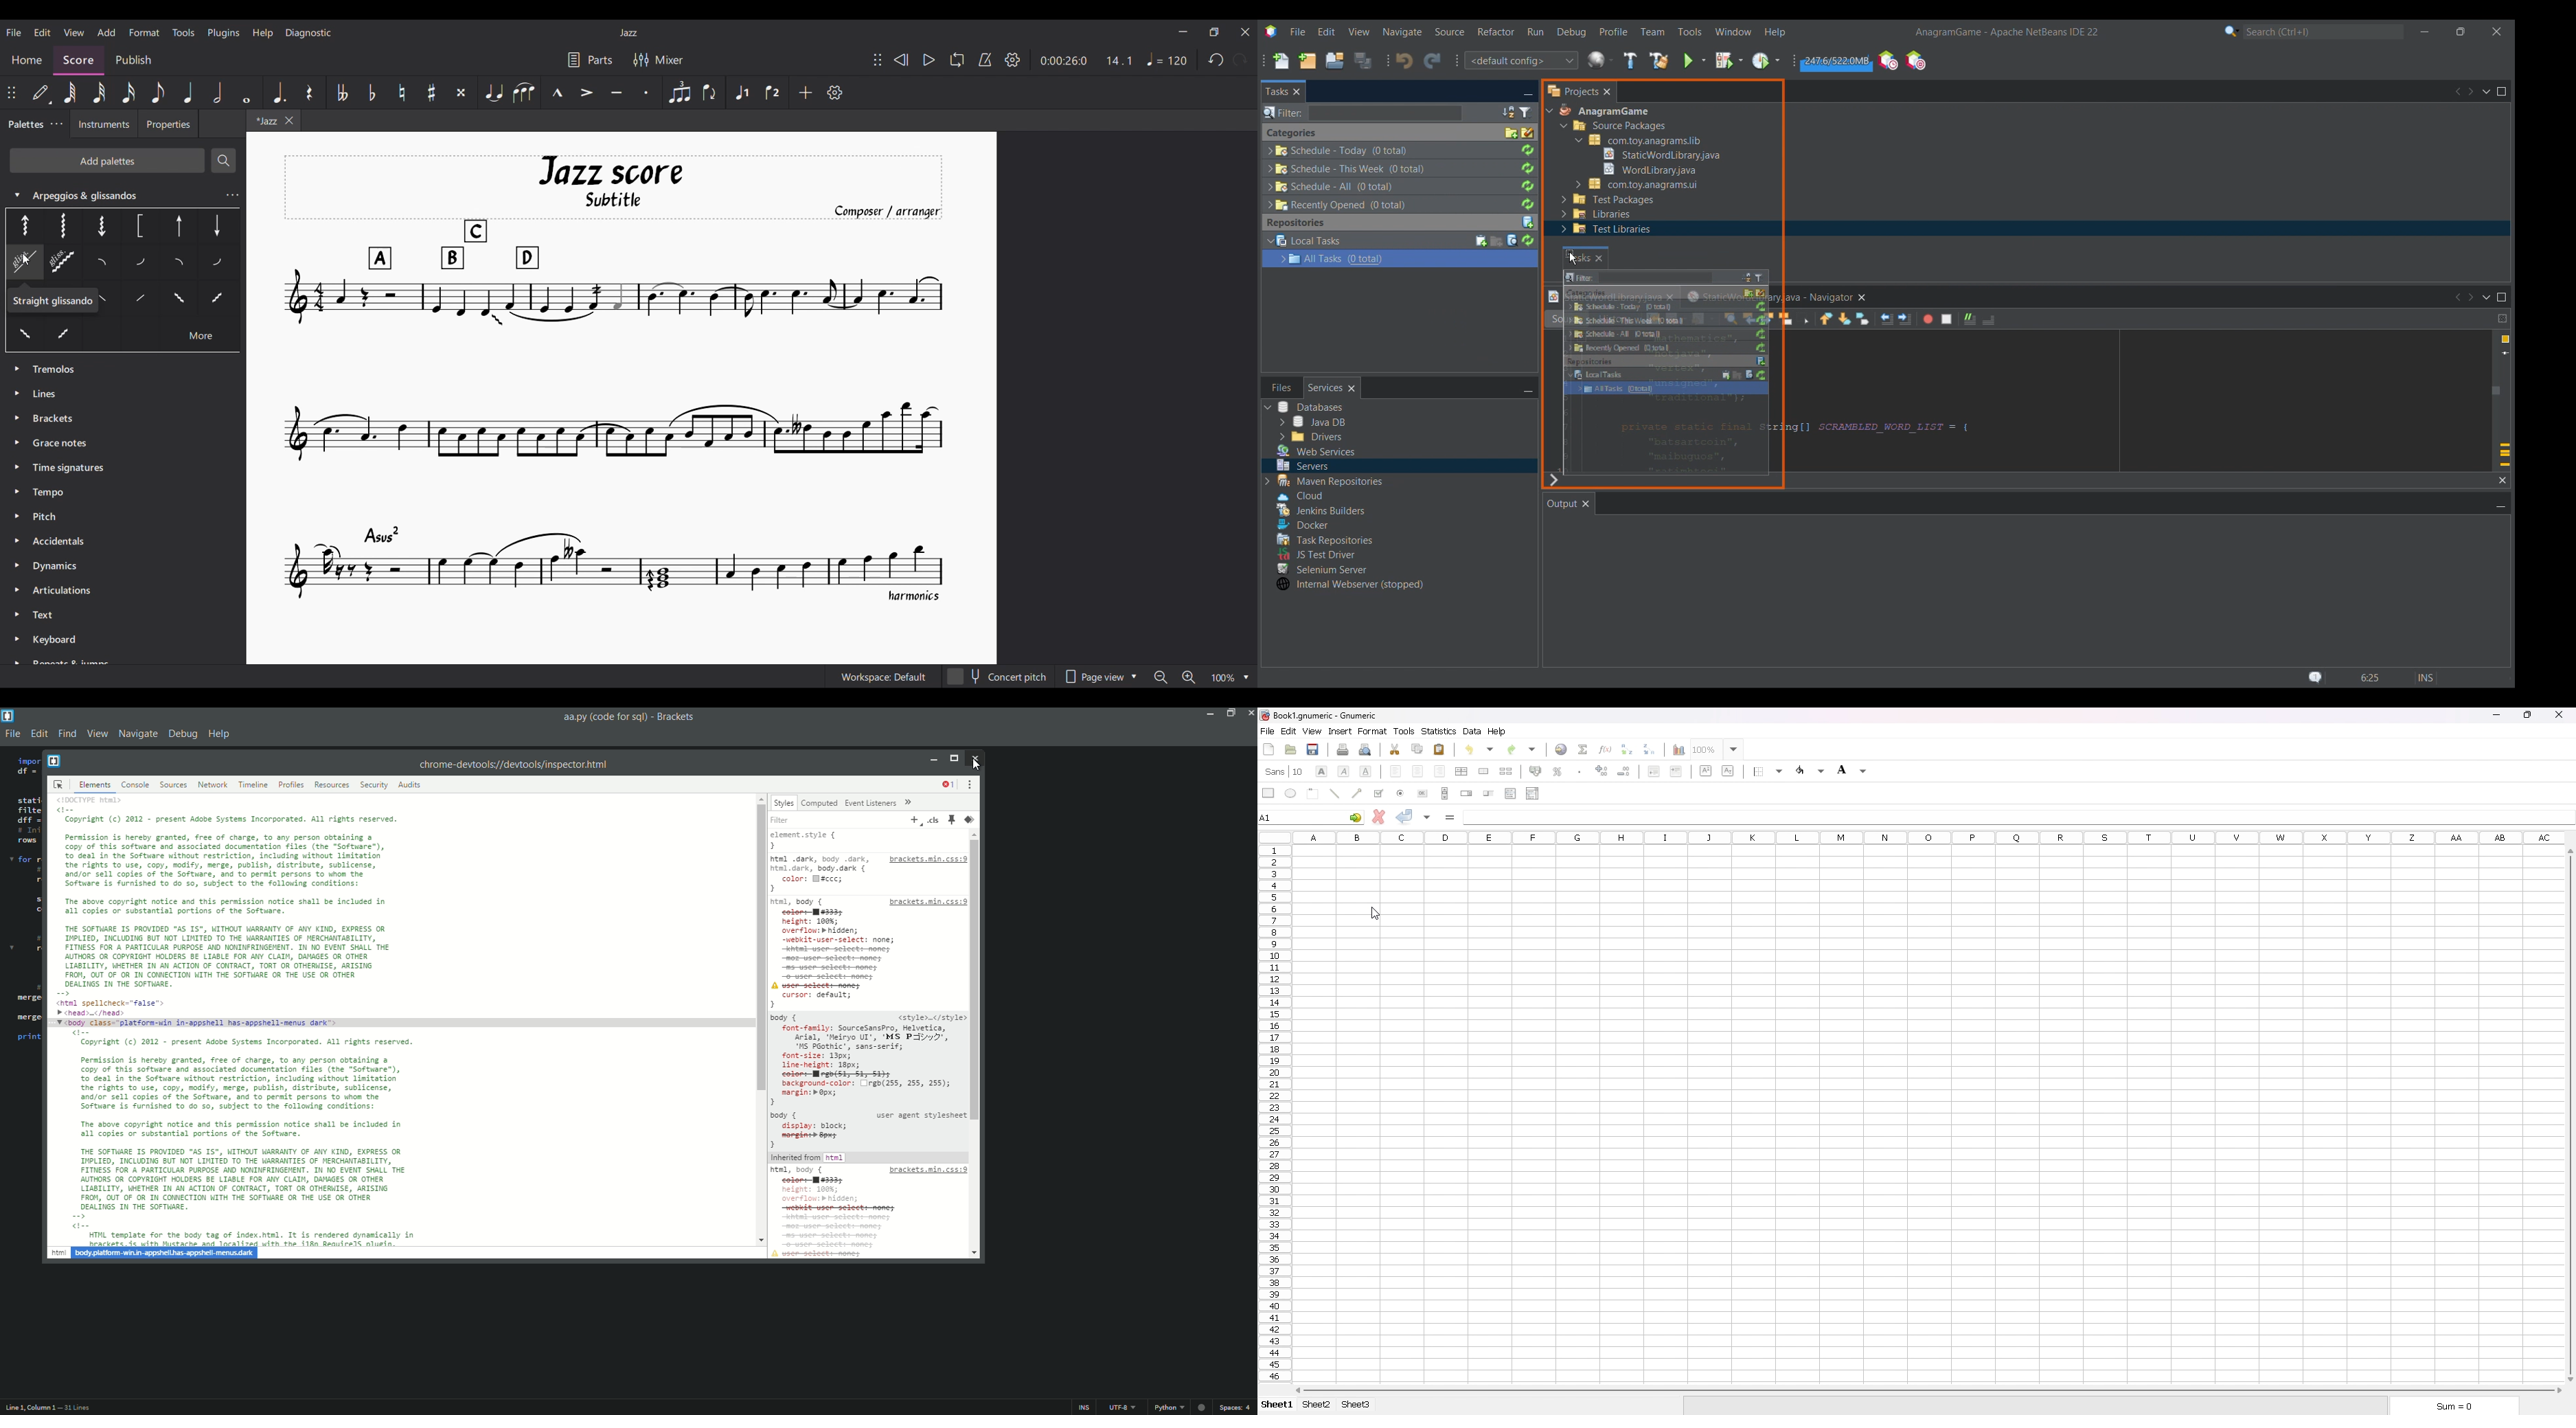 Image resolution: width=2576 pixels, height=1428 pixels. I want to click on Set tasks window filter, so click(1526, 113).